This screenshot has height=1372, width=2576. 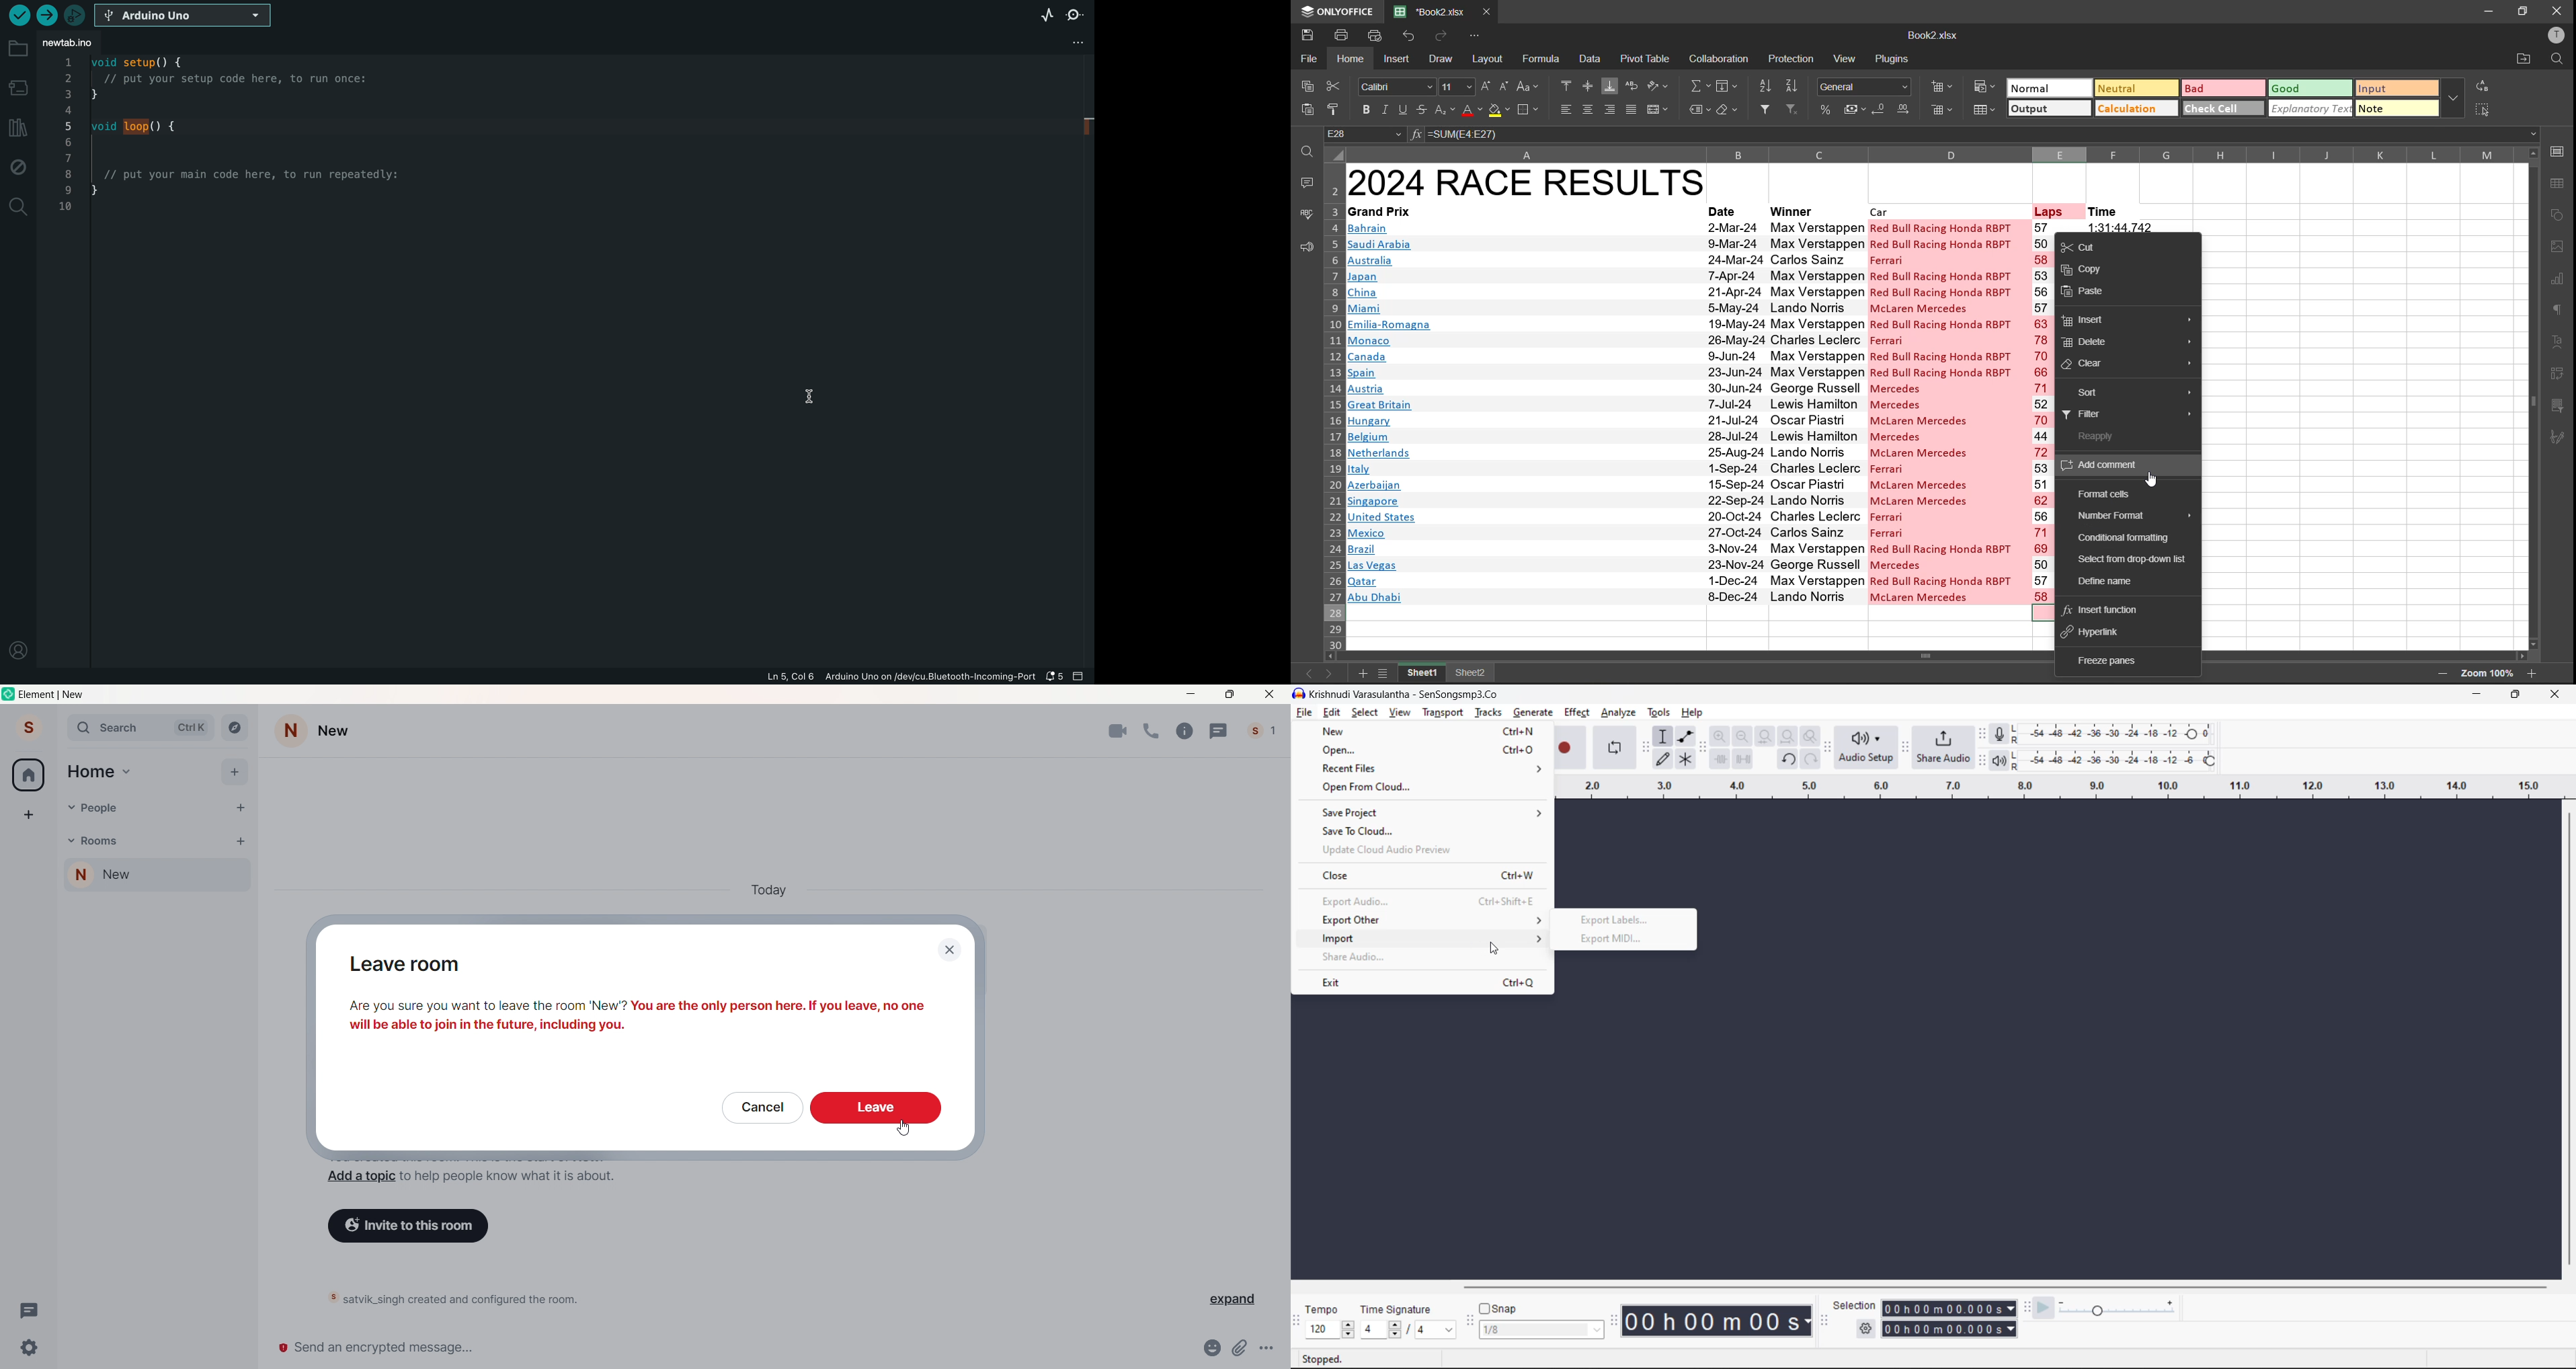 I want to click on insert, so click(x=1400, y=60).